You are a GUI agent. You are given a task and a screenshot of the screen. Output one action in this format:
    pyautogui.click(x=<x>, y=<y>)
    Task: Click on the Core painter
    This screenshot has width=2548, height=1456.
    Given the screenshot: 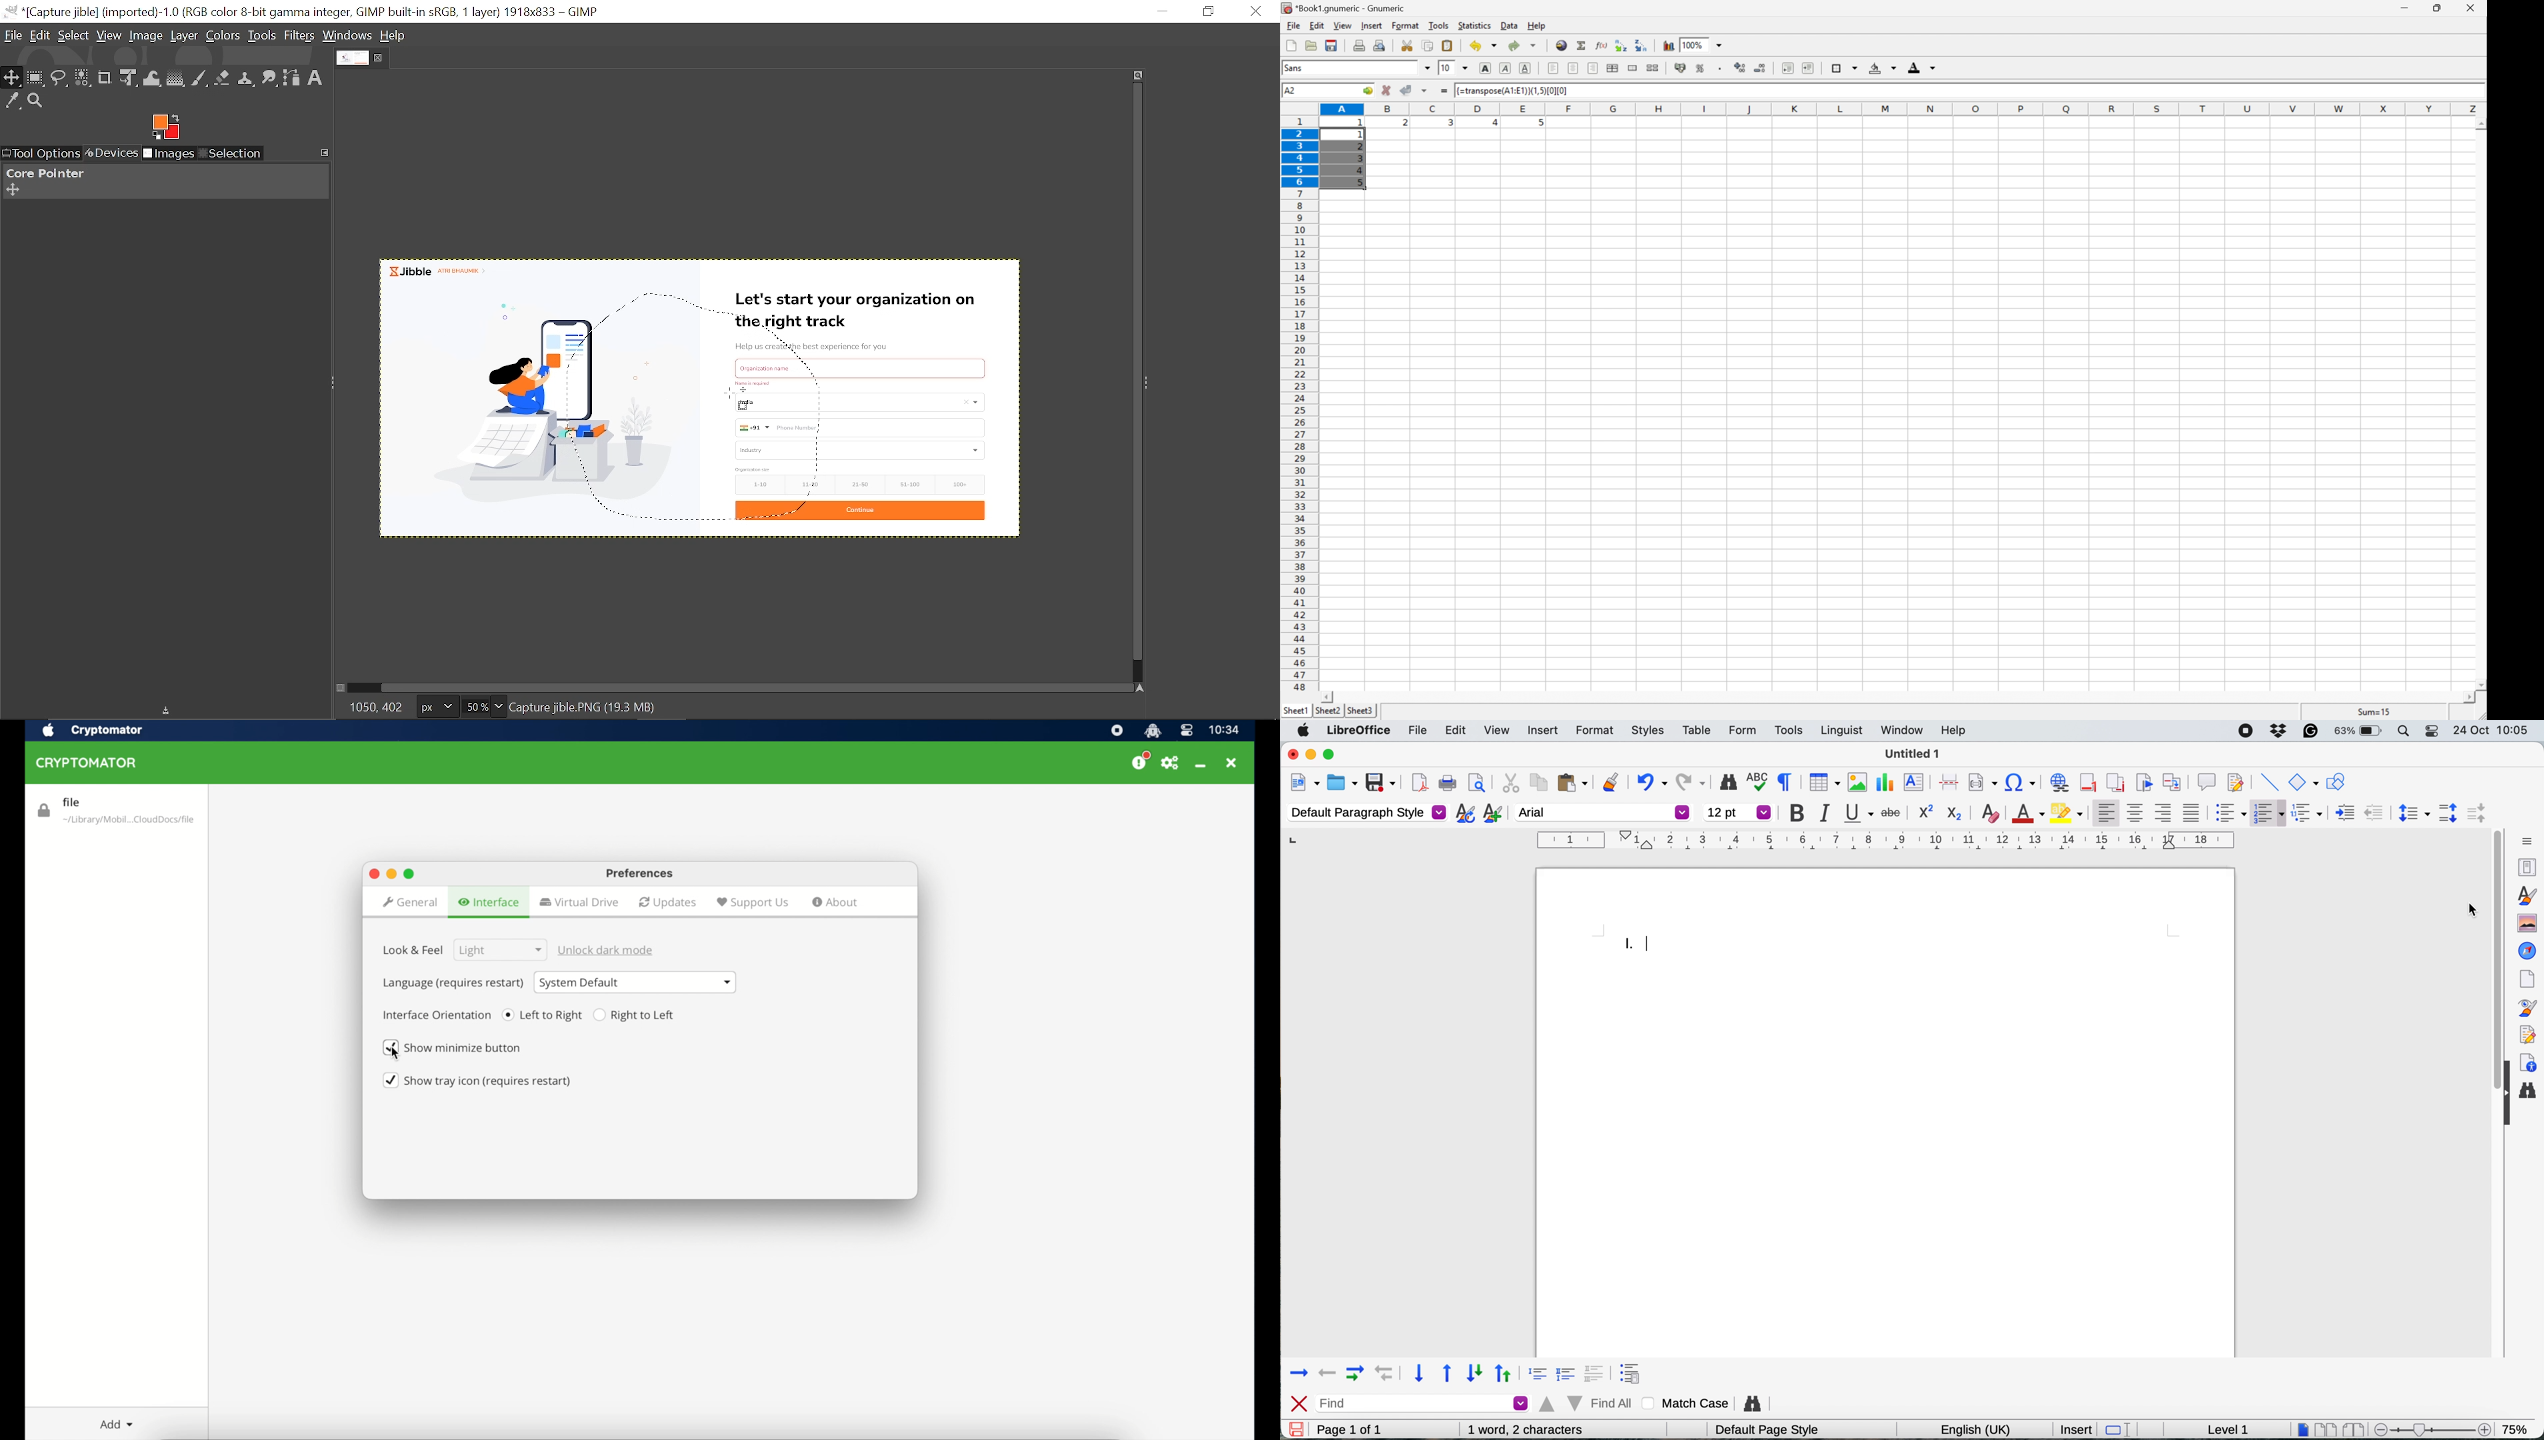 What is the action you would take?
    pyautogui.click(x=43, y=173)
    